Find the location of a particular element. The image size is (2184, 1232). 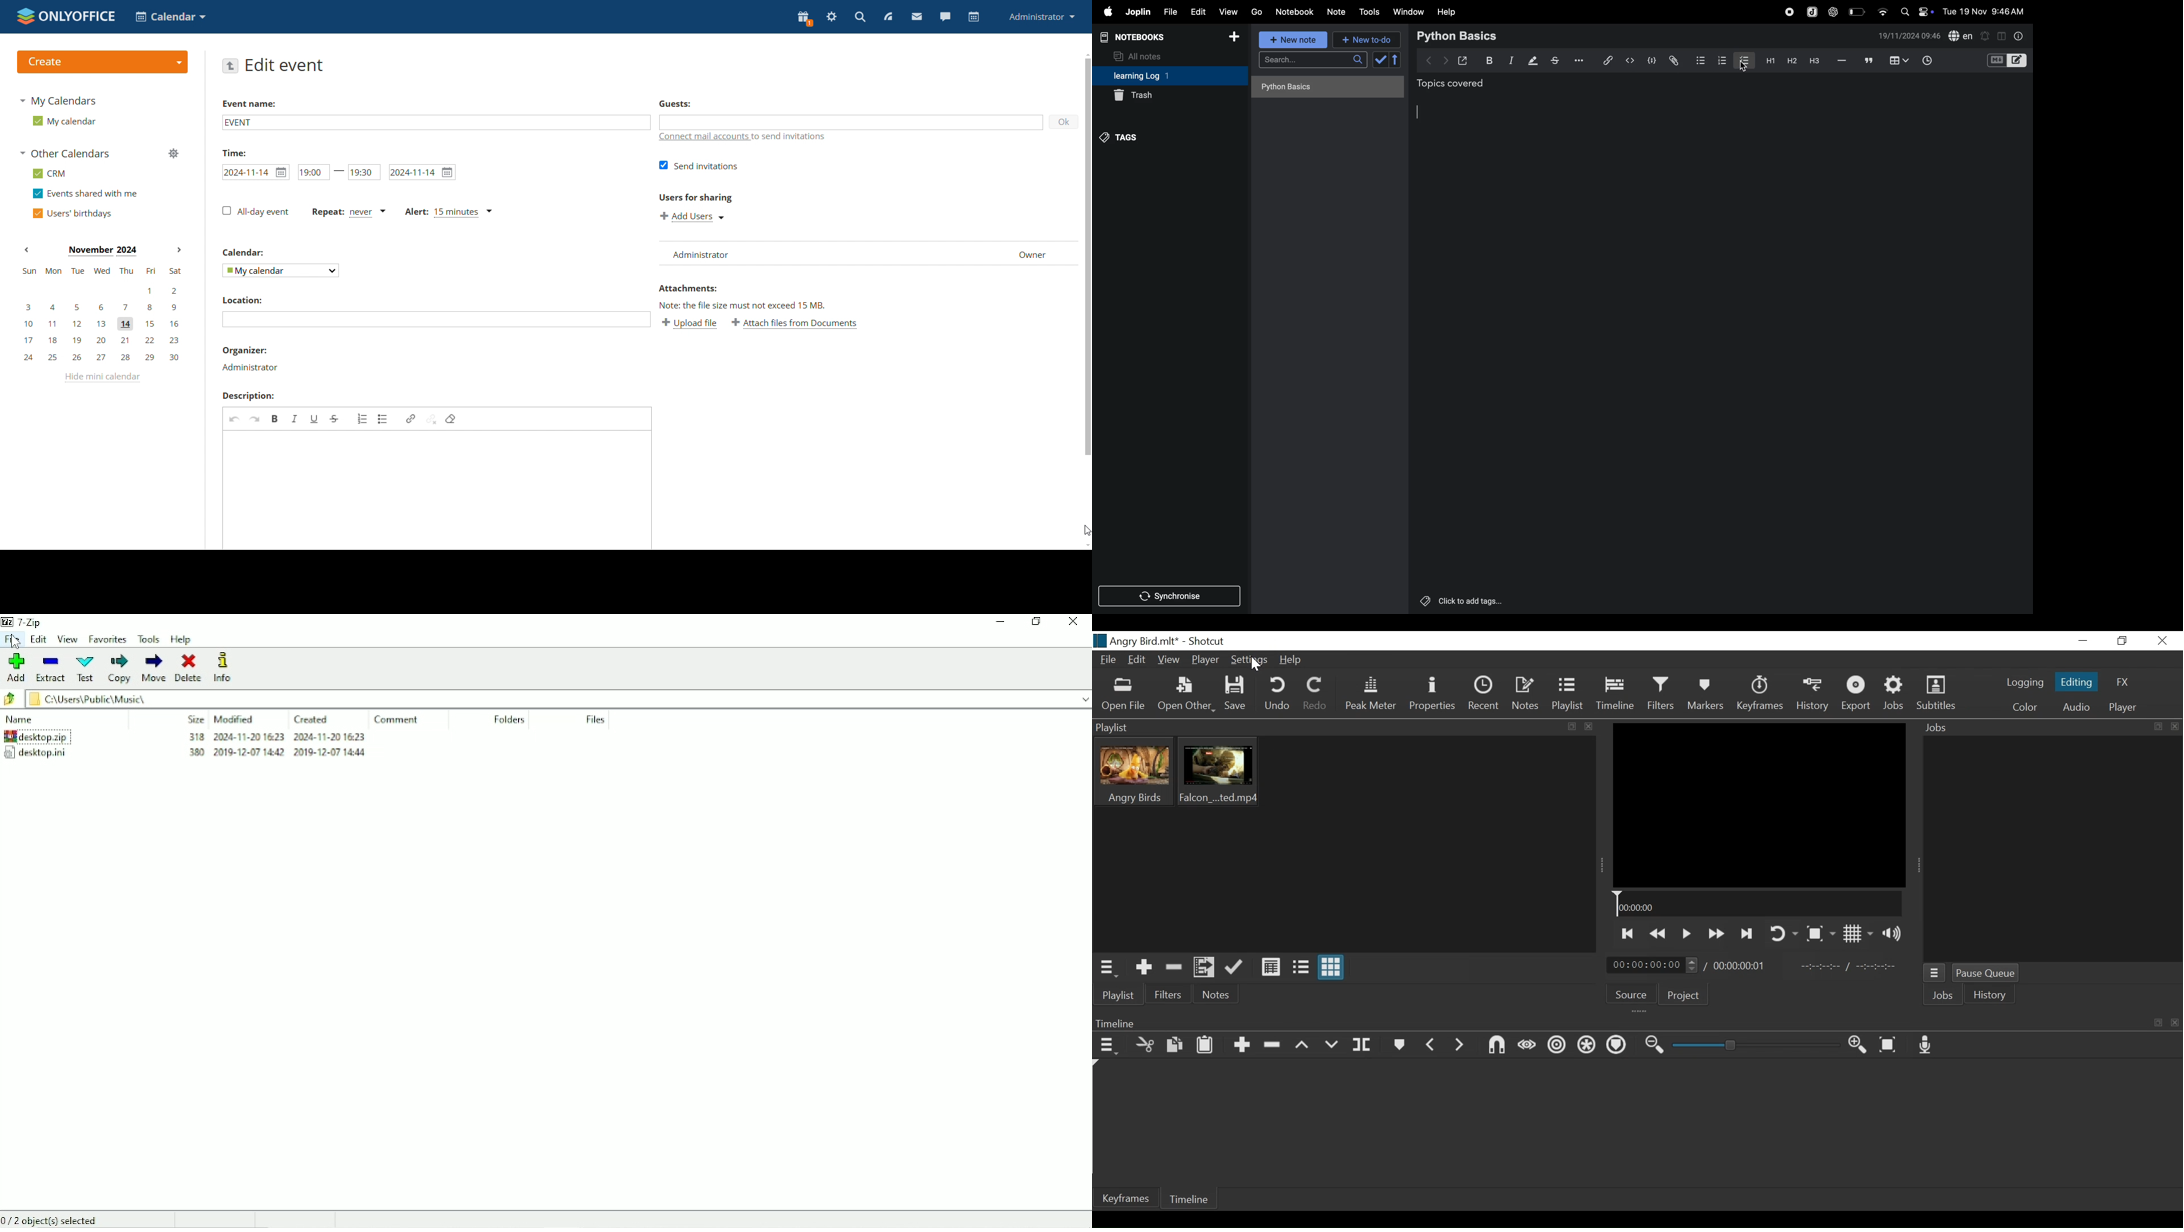

cursor is located at coordinates (1423, 112).